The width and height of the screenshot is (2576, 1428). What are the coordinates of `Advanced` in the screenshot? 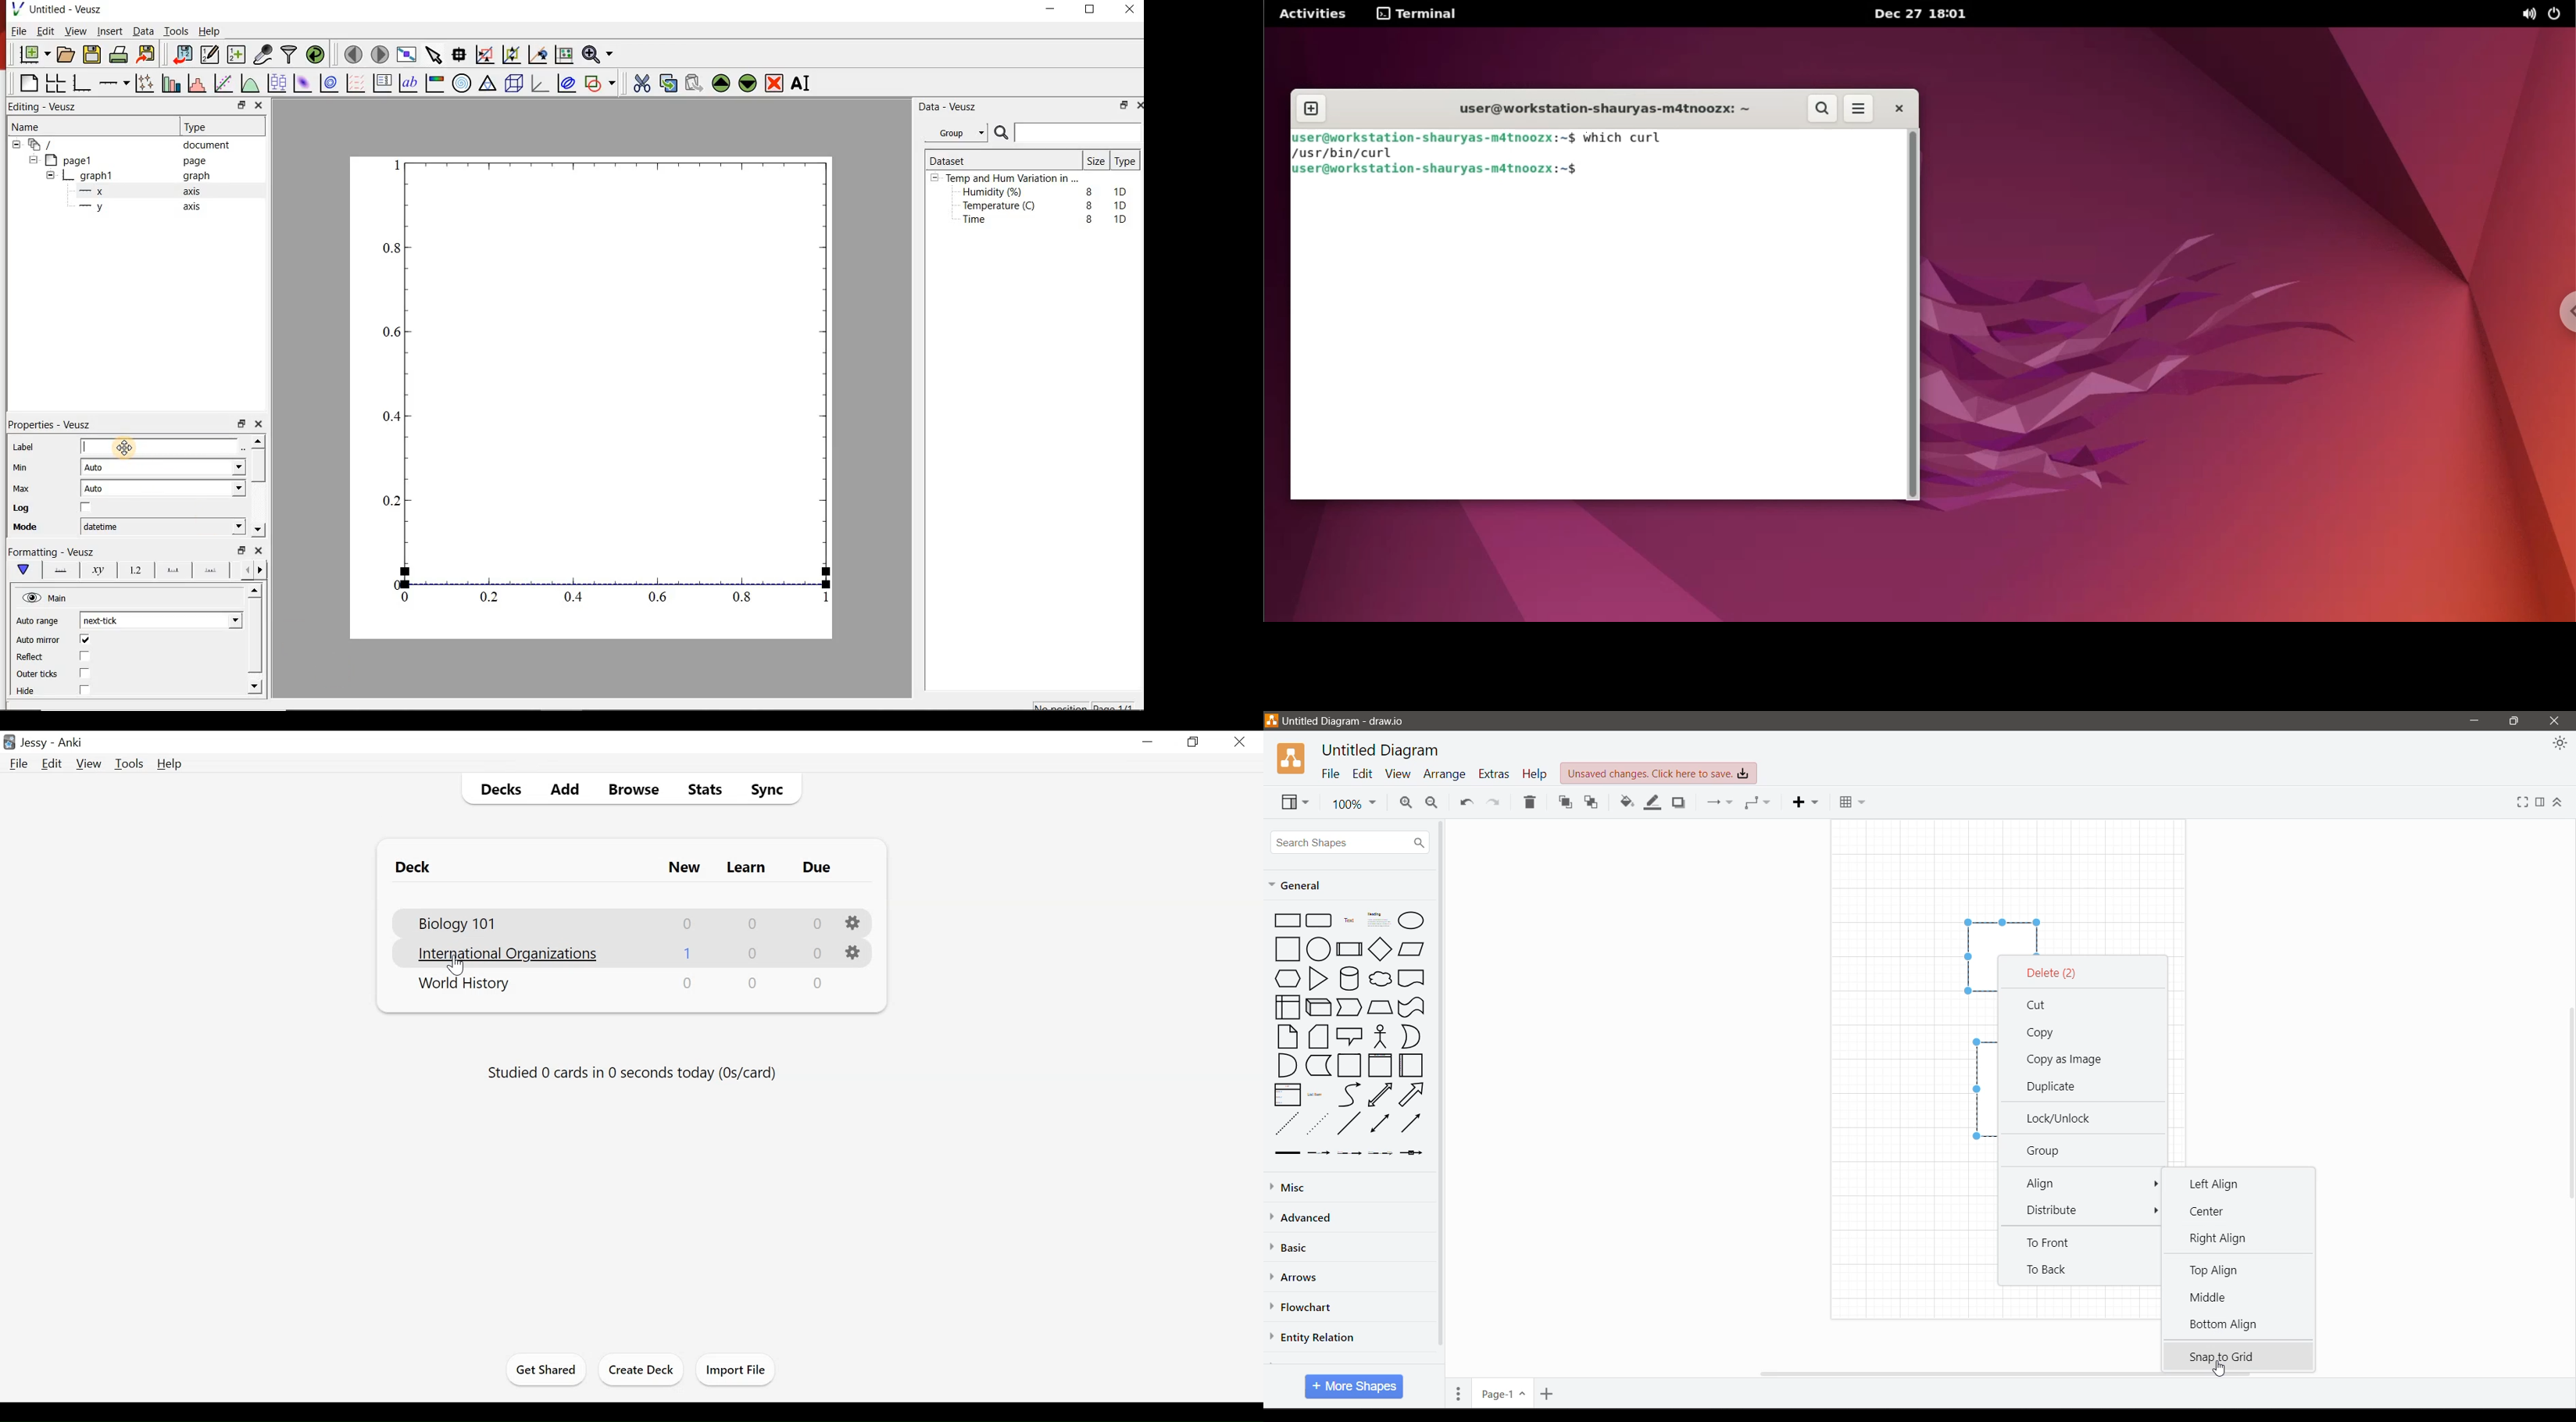 It's located at (1310, 1218).